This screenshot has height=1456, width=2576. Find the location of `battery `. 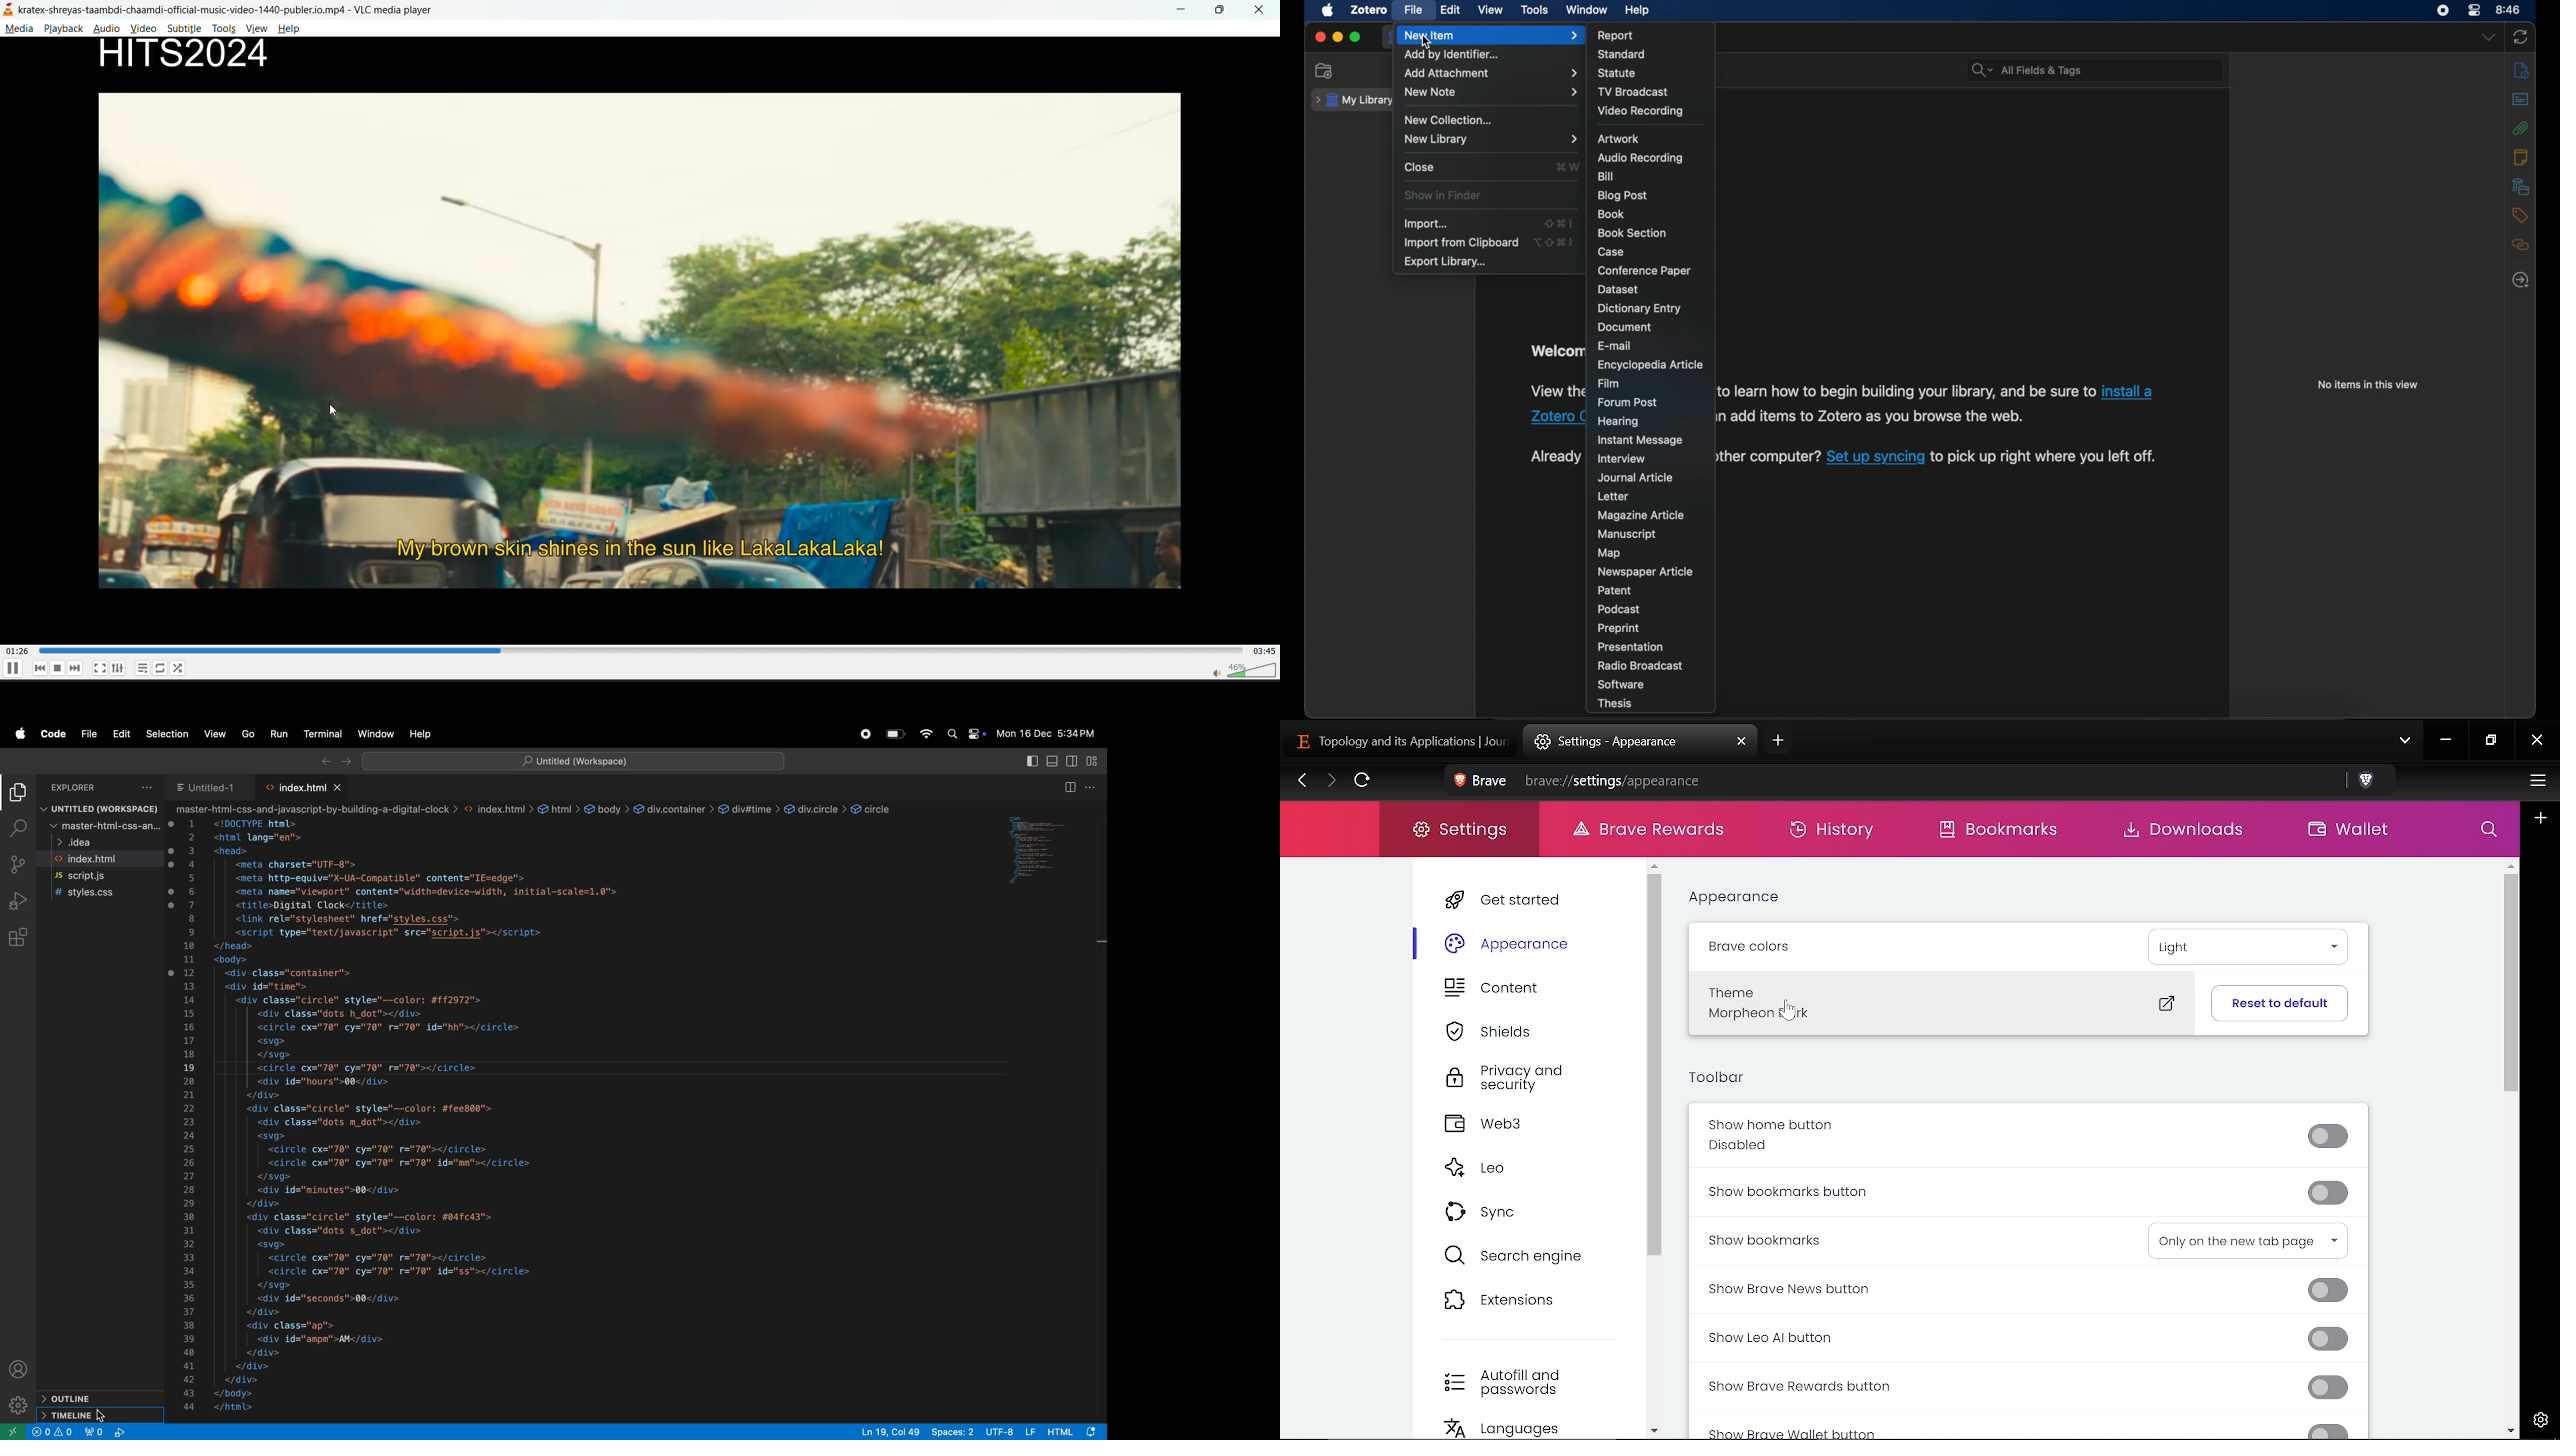

battery  is located at coordinates (895, 735).